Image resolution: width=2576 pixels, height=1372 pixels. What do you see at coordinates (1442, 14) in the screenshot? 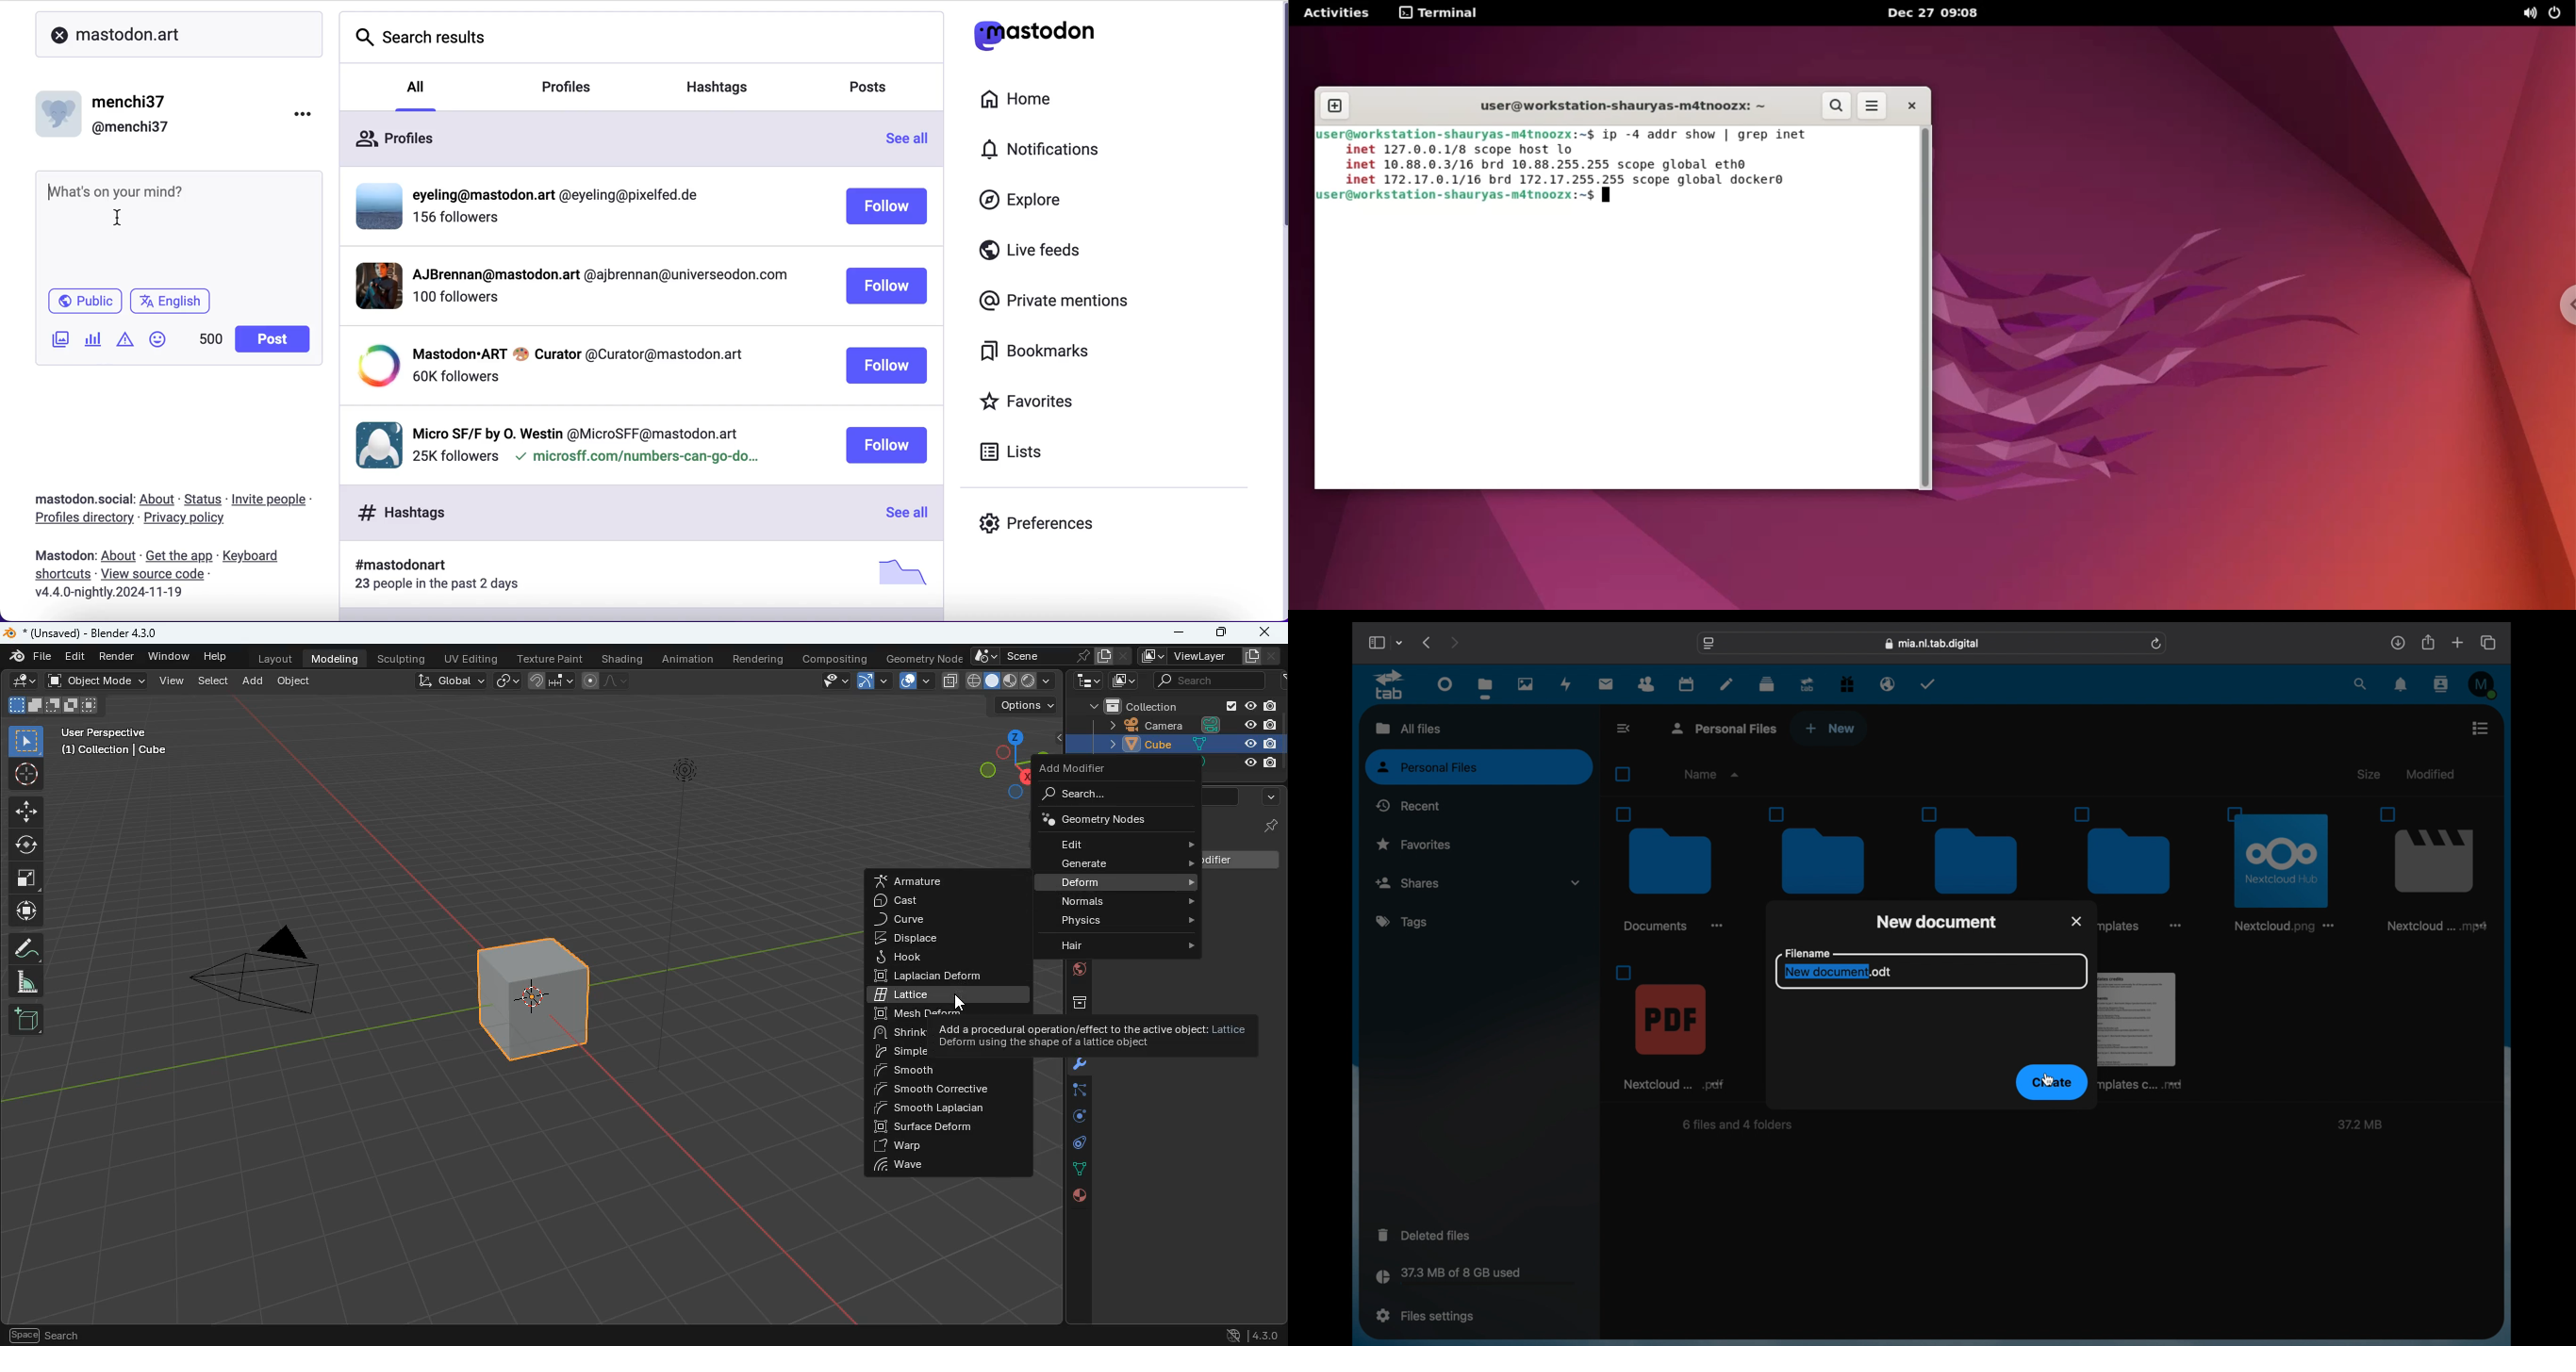
I see `Terminal` at bounding box center [1442, 14].